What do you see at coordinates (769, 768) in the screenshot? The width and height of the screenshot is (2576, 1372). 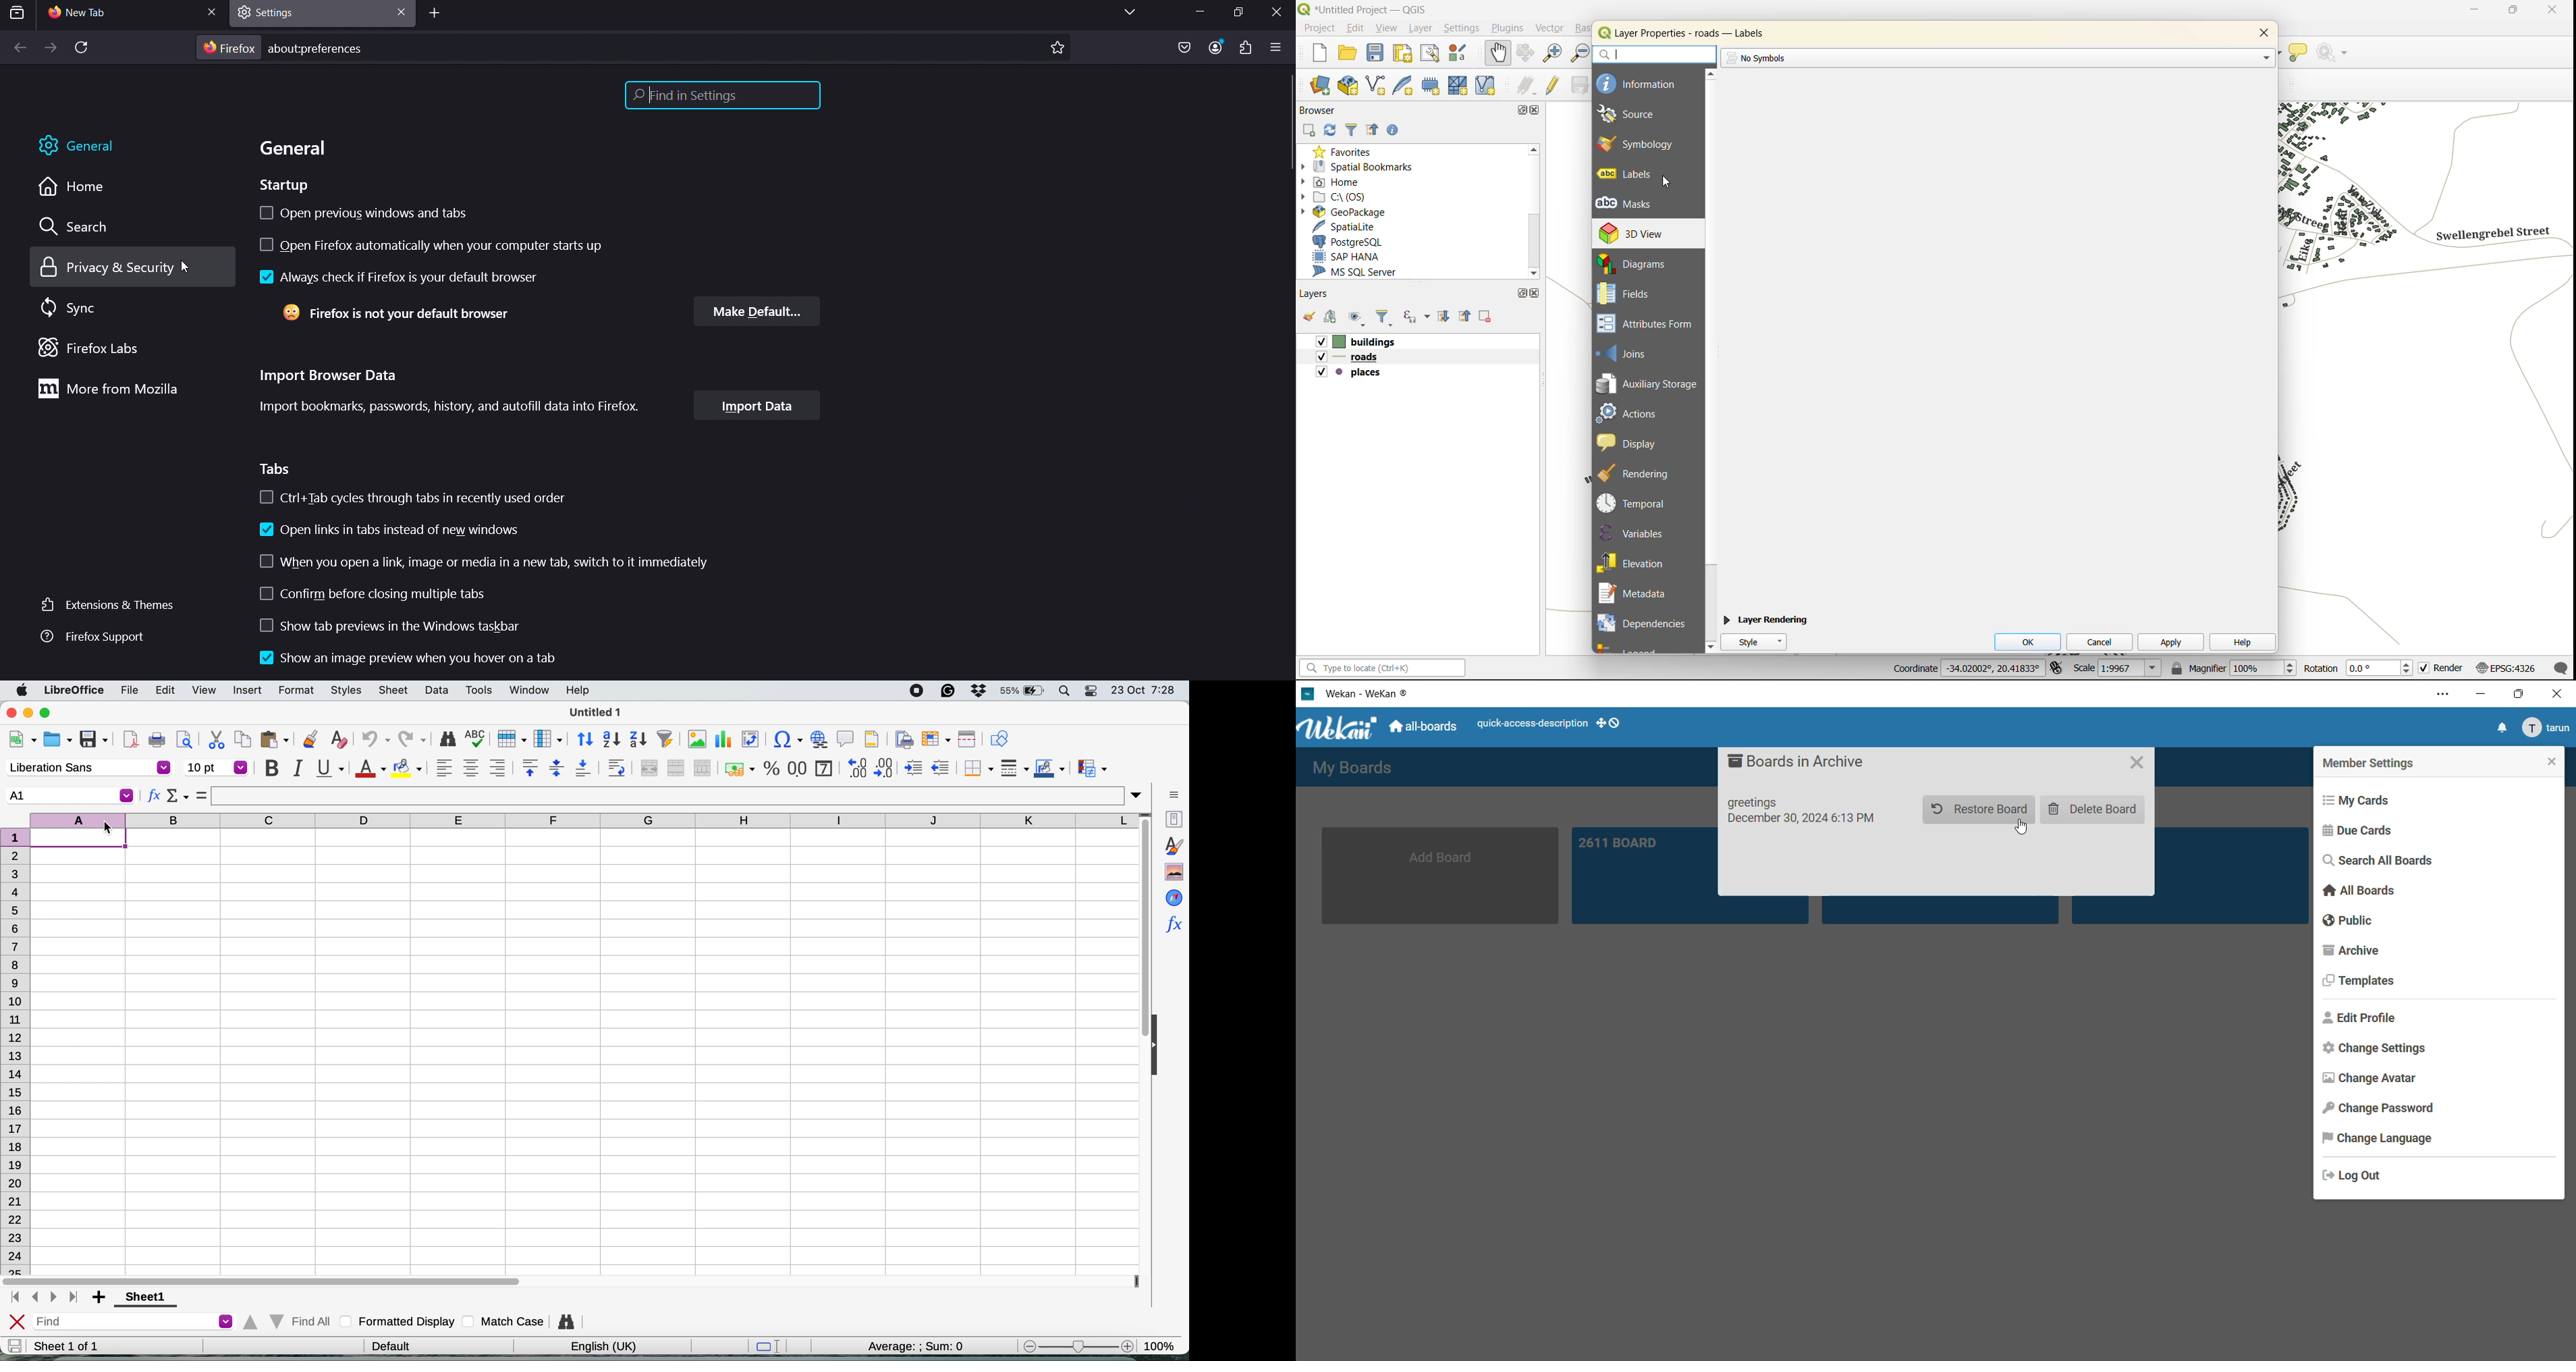 I see `format as percentage` at bounding box center [769, 768].